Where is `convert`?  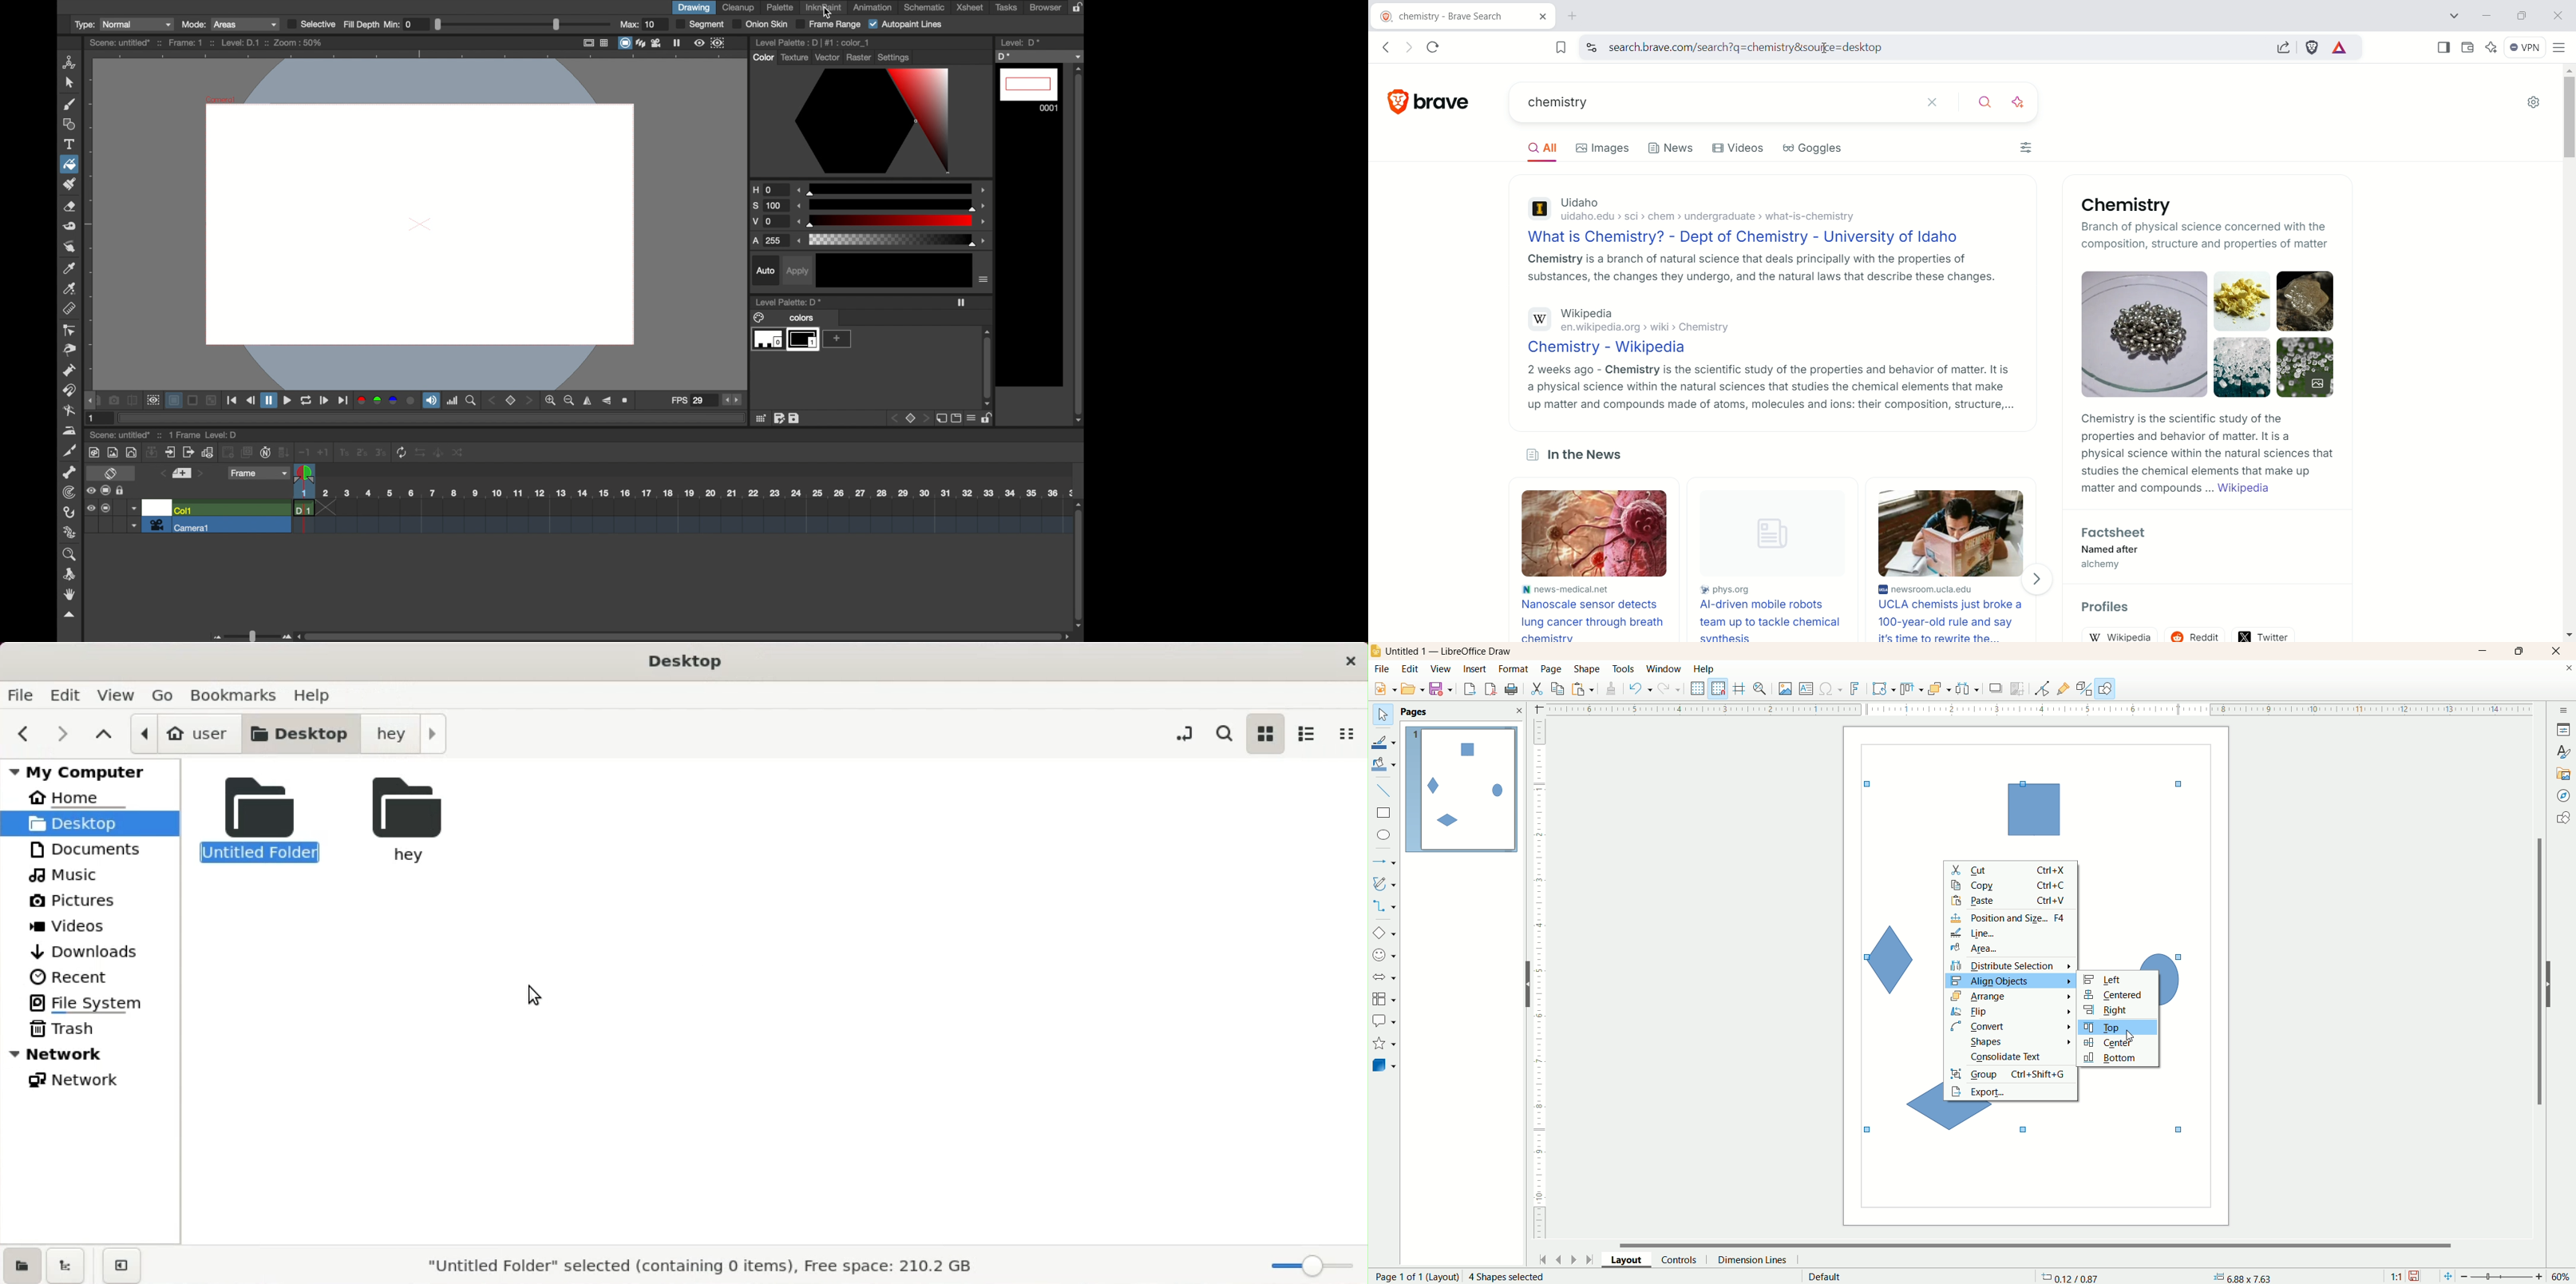 convert is located at coordinates (2013, 1025).